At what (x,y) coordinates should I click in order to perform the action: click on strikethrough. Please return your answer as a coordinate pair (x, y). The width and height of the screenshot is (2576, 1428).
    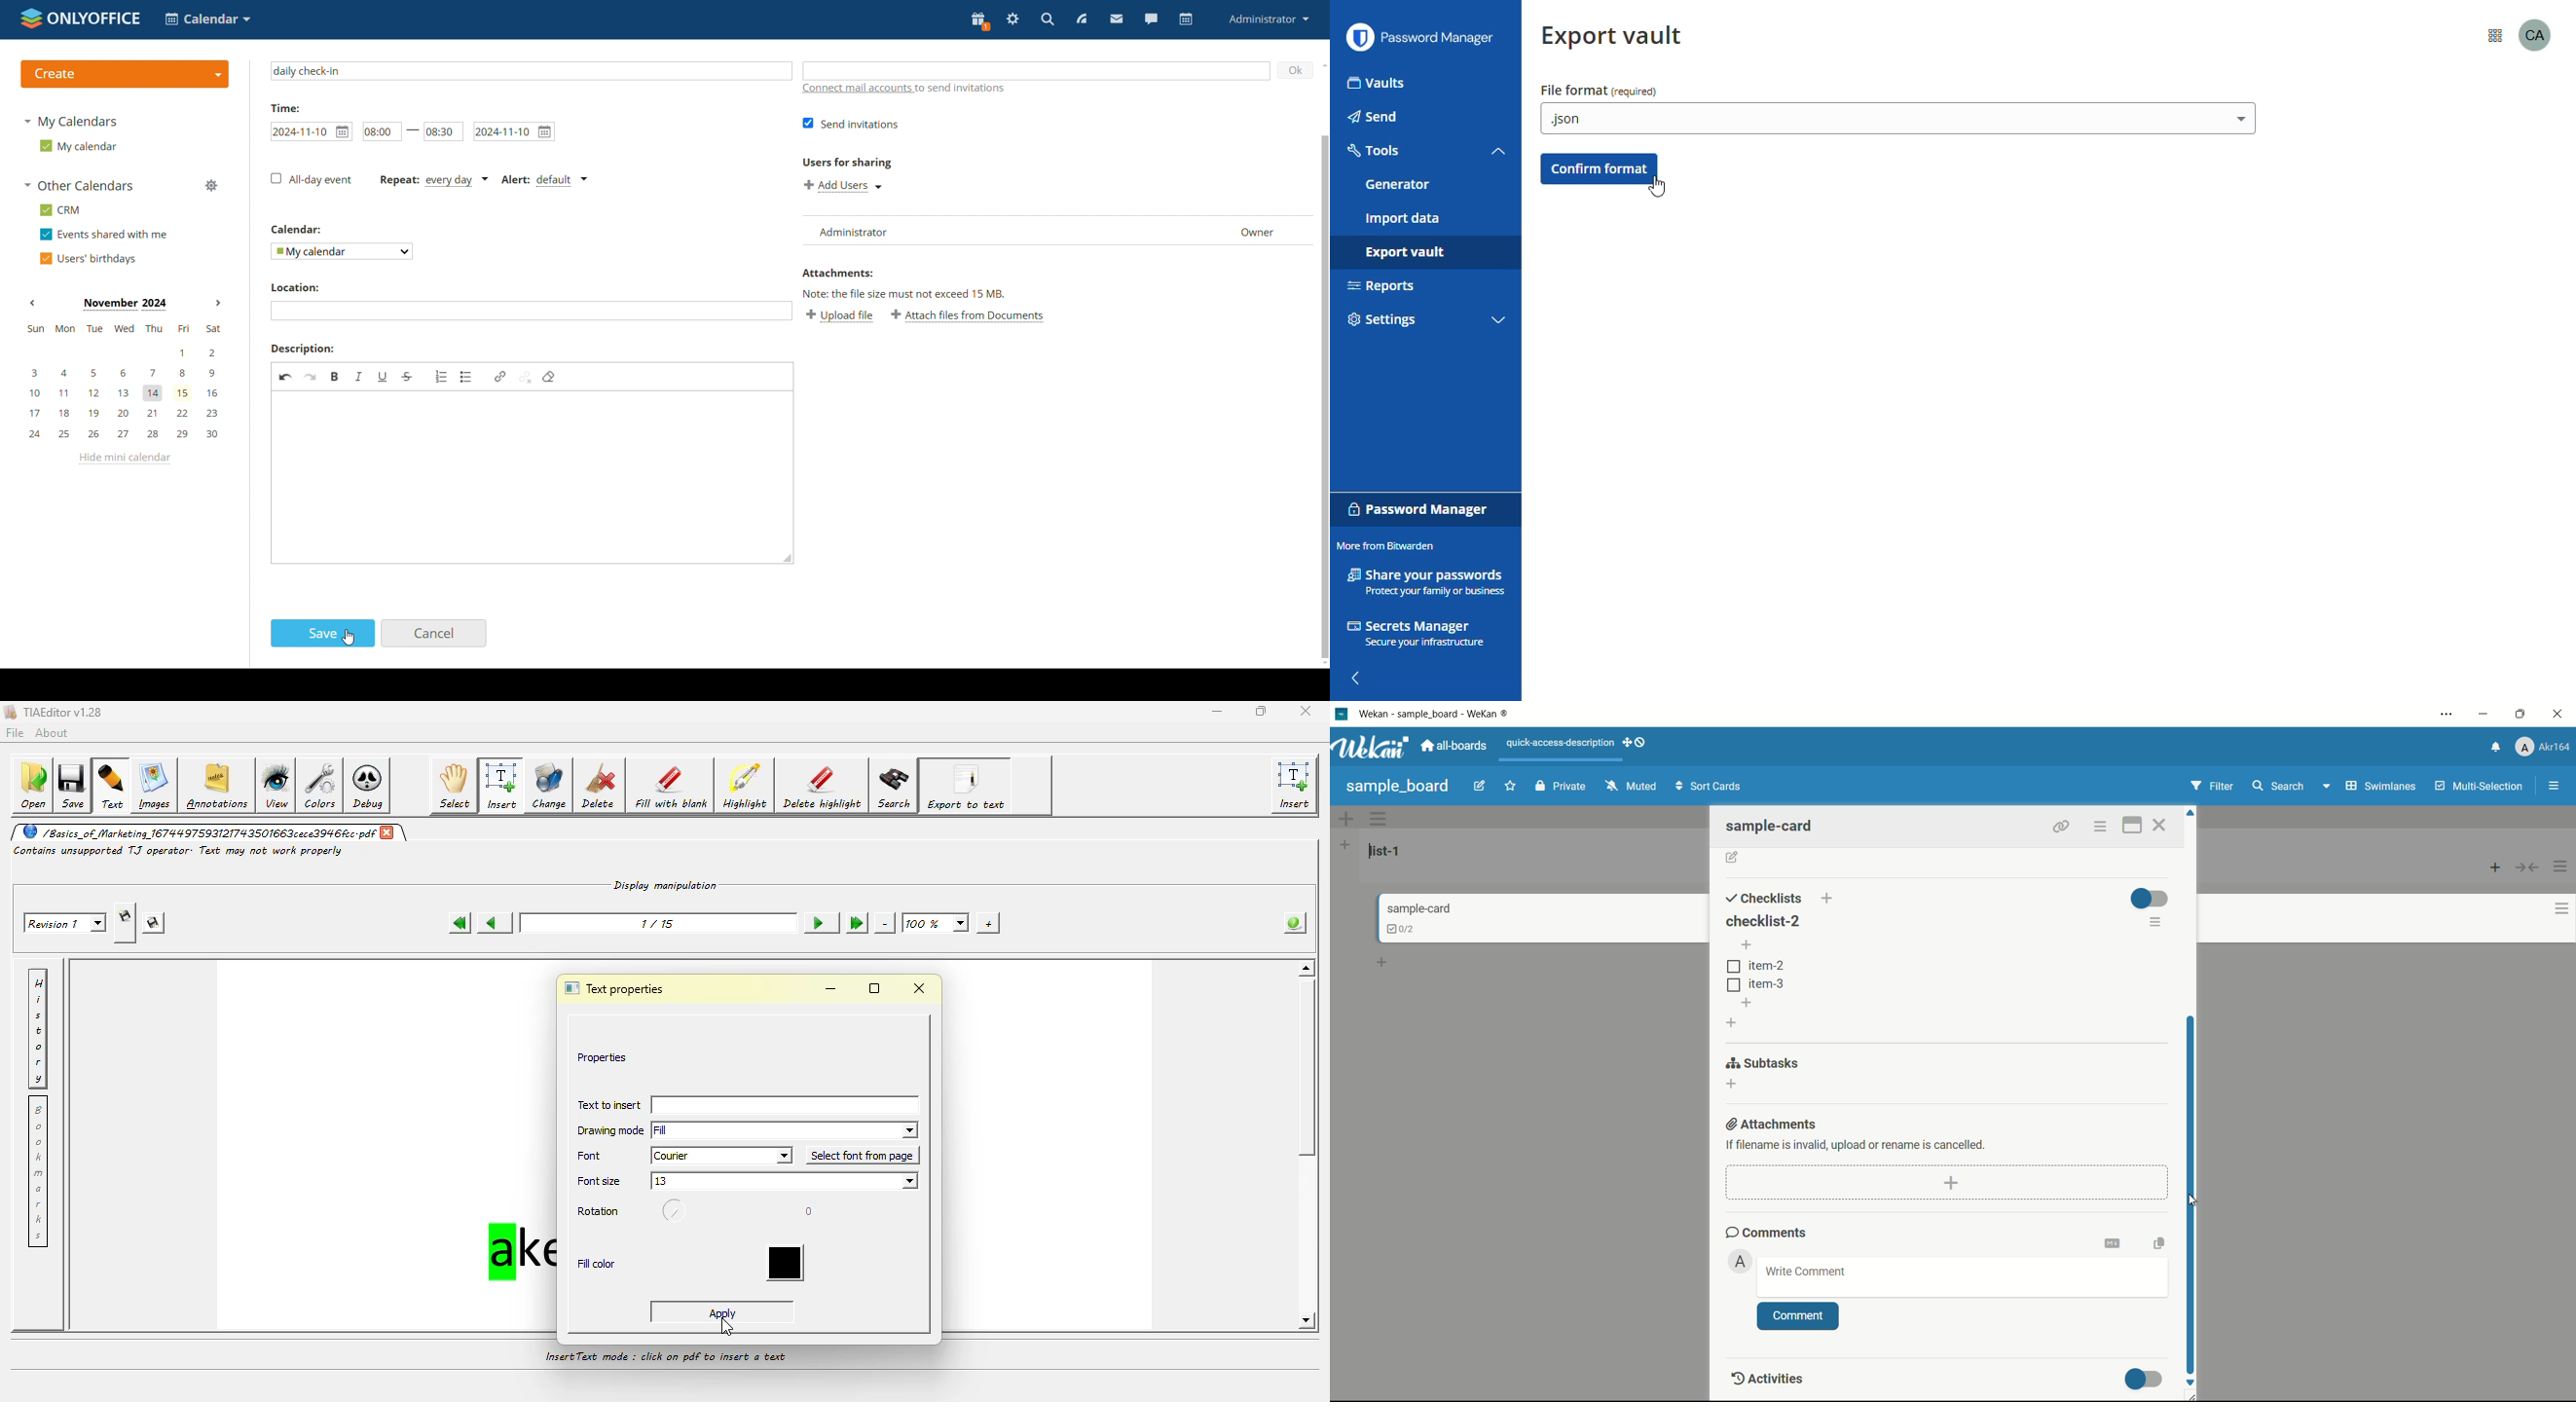
    Looking at the image, I should click on (409, 378).